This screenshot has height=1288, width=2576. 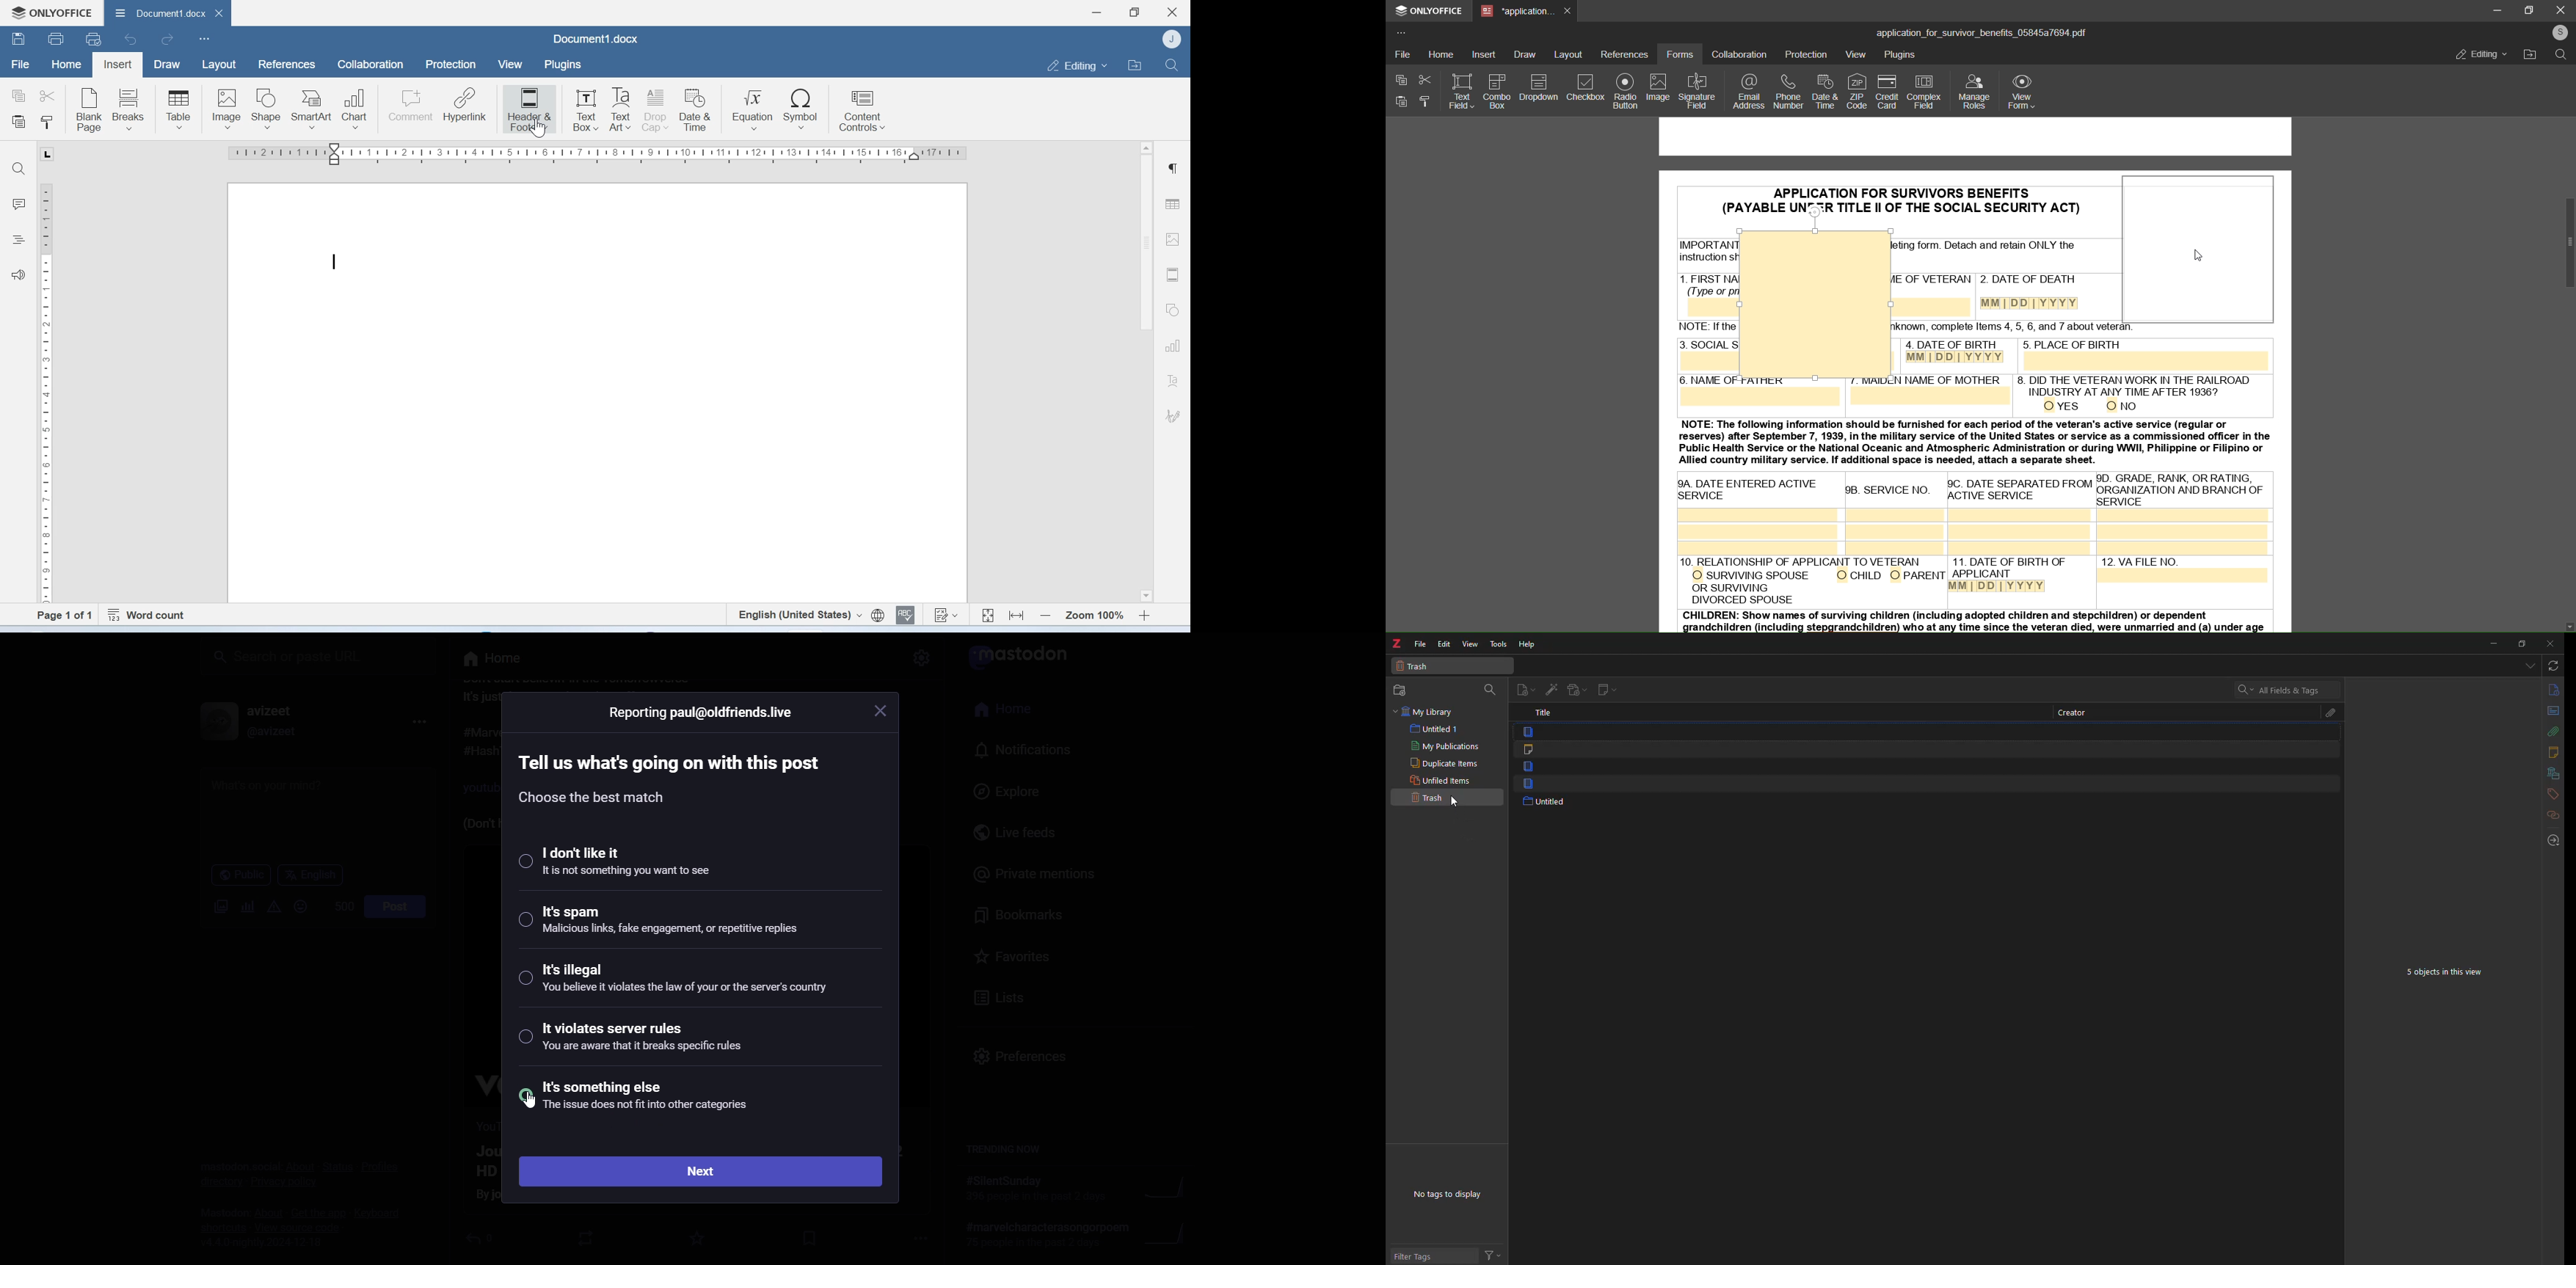 What do you see at coordinates (1444, 763) in the screenshot?
I see `duplicate items` at bounding box center [1444, 763].